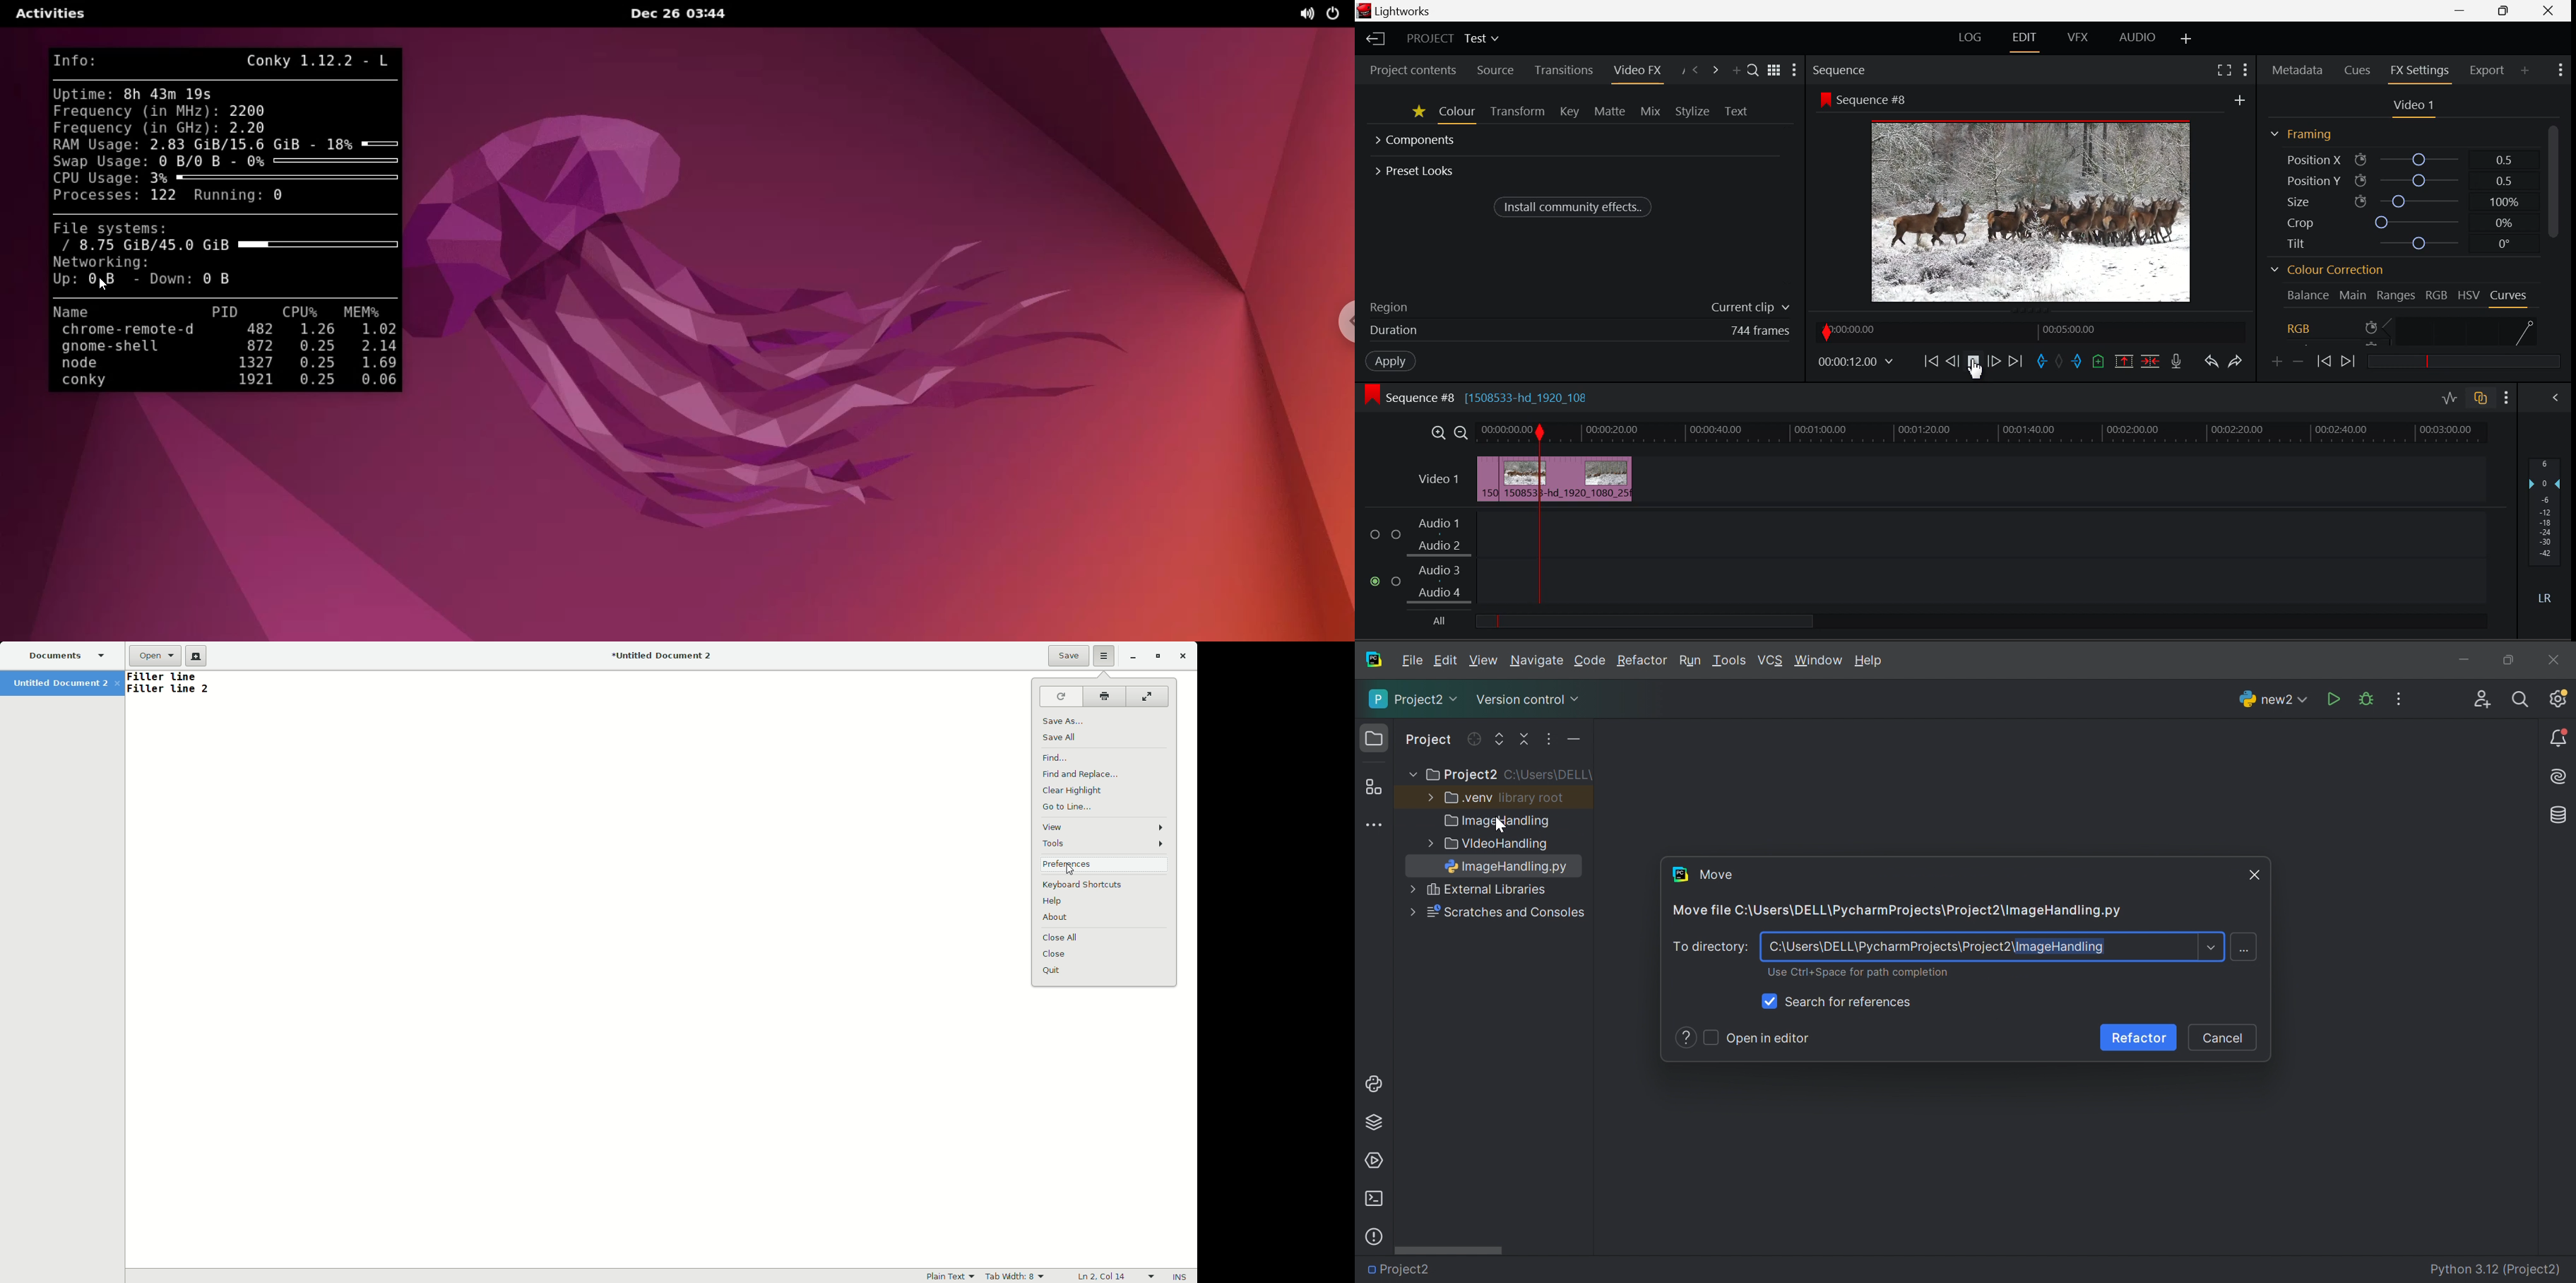  I want to click on Close, so click(2549, 11).